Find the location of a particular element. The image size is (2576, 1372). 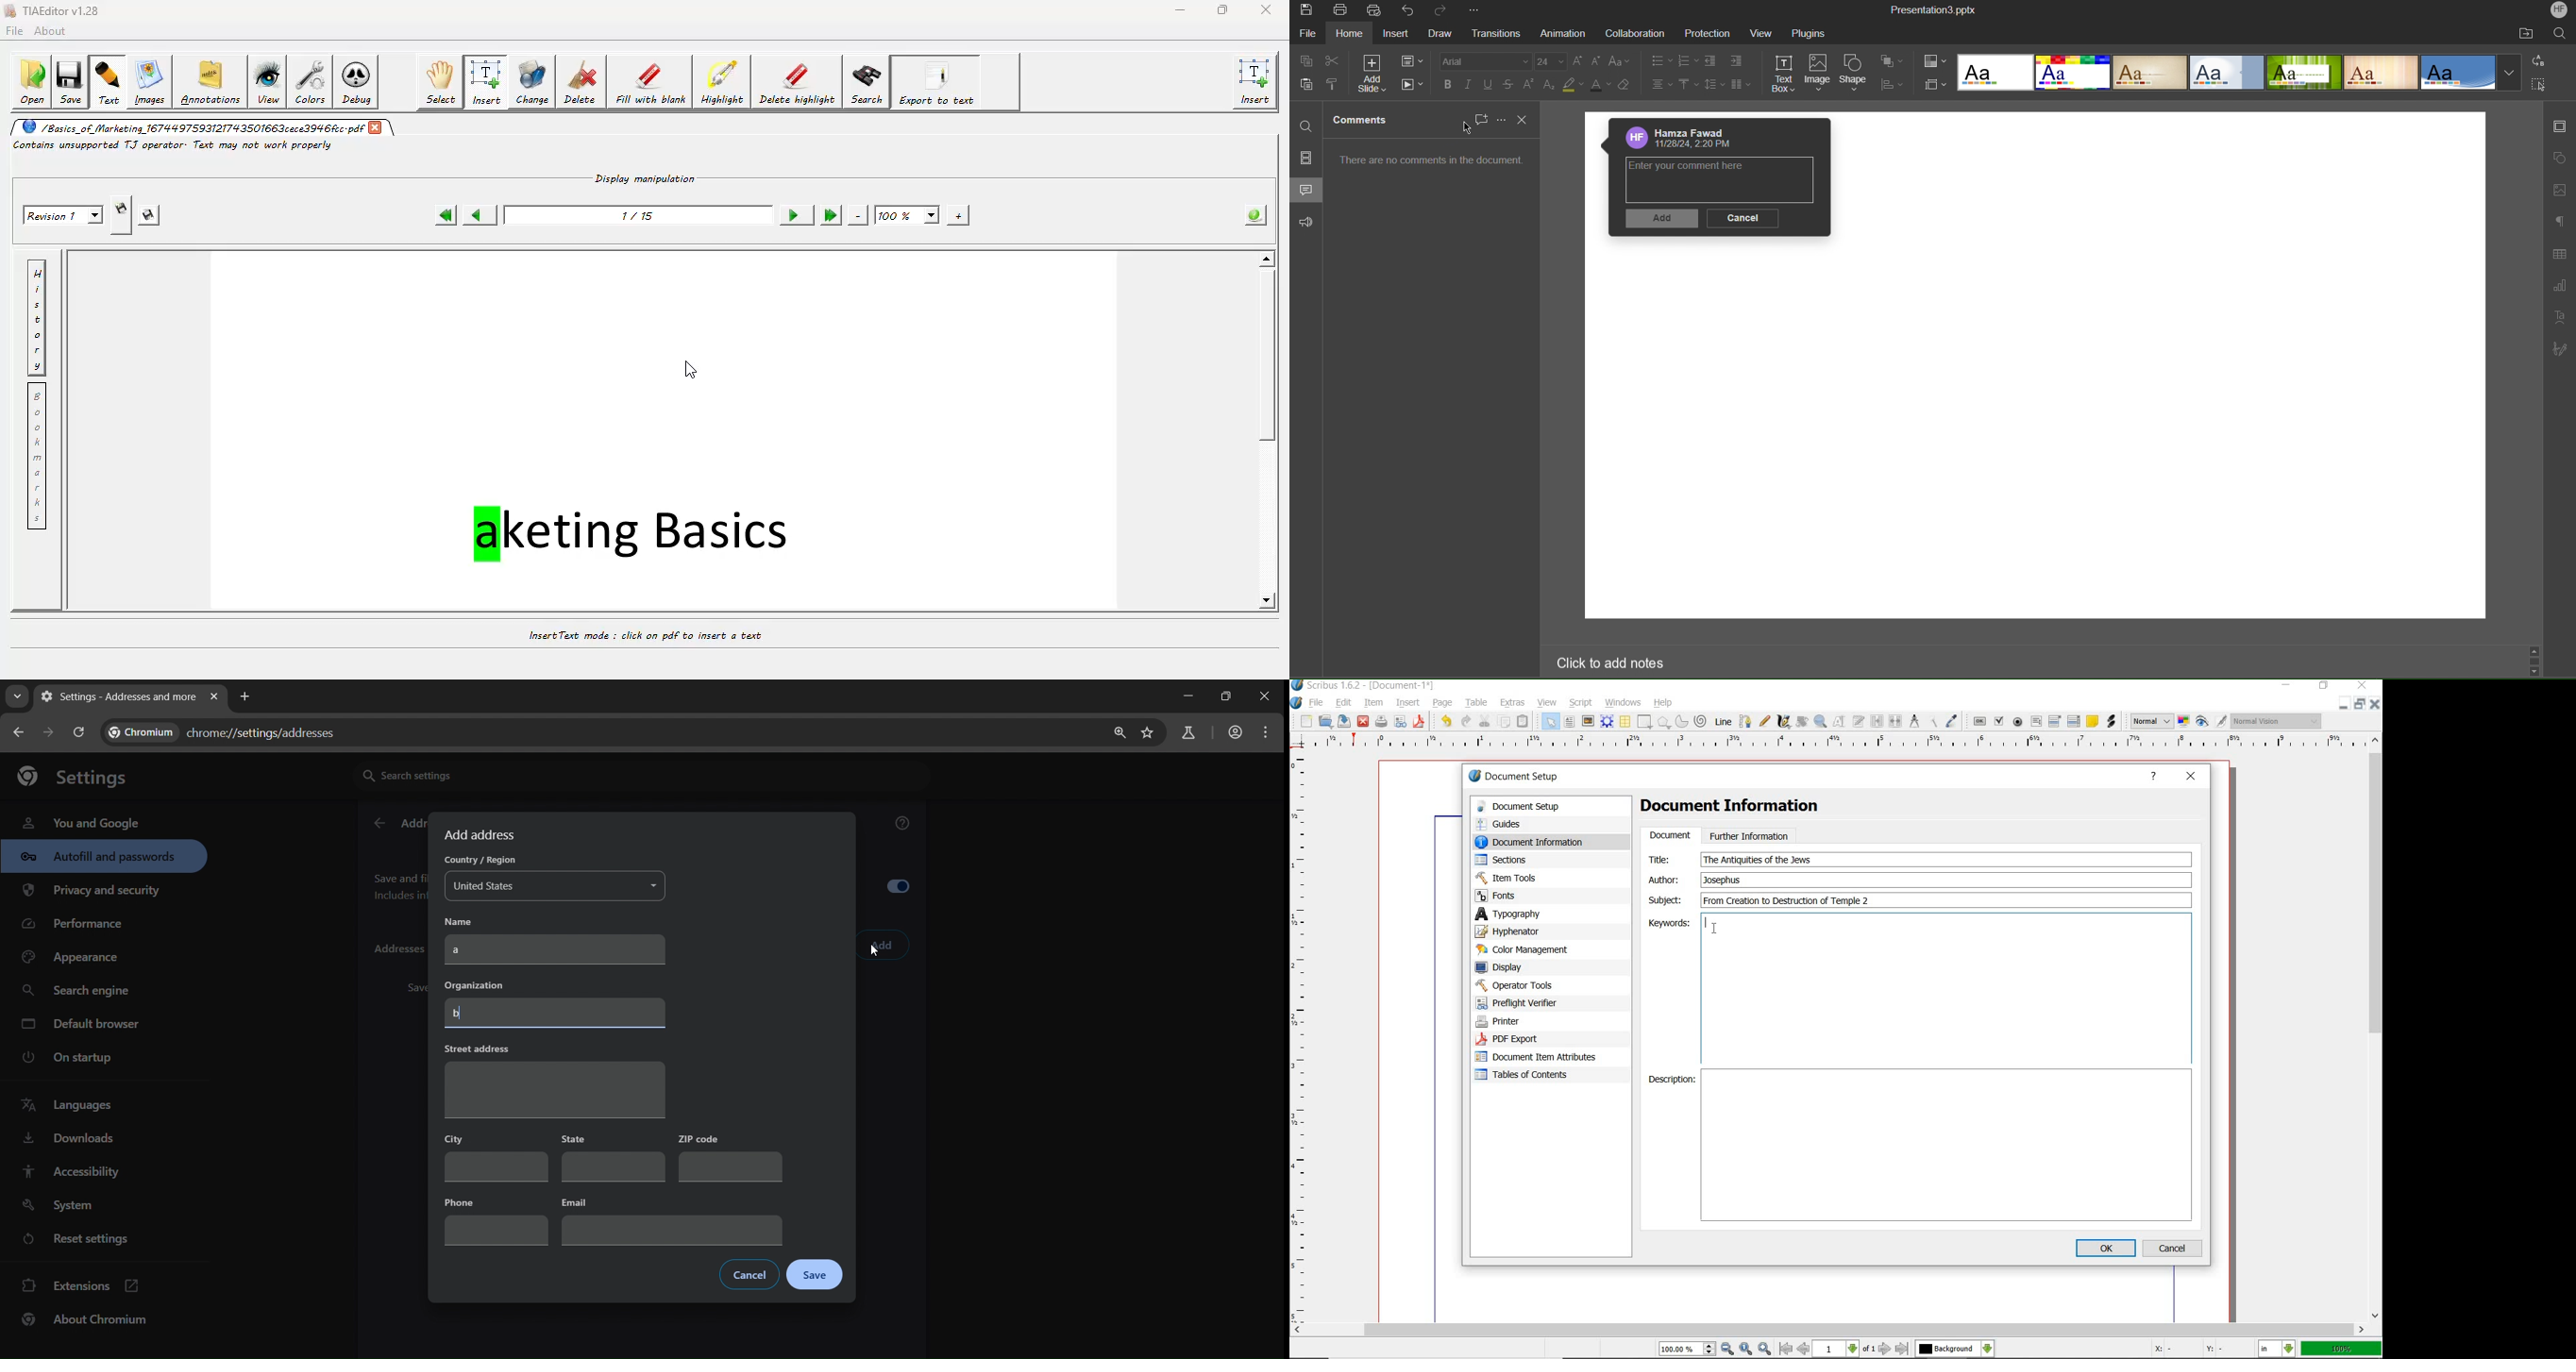

Font Size is located at coordinates (1551, 62).